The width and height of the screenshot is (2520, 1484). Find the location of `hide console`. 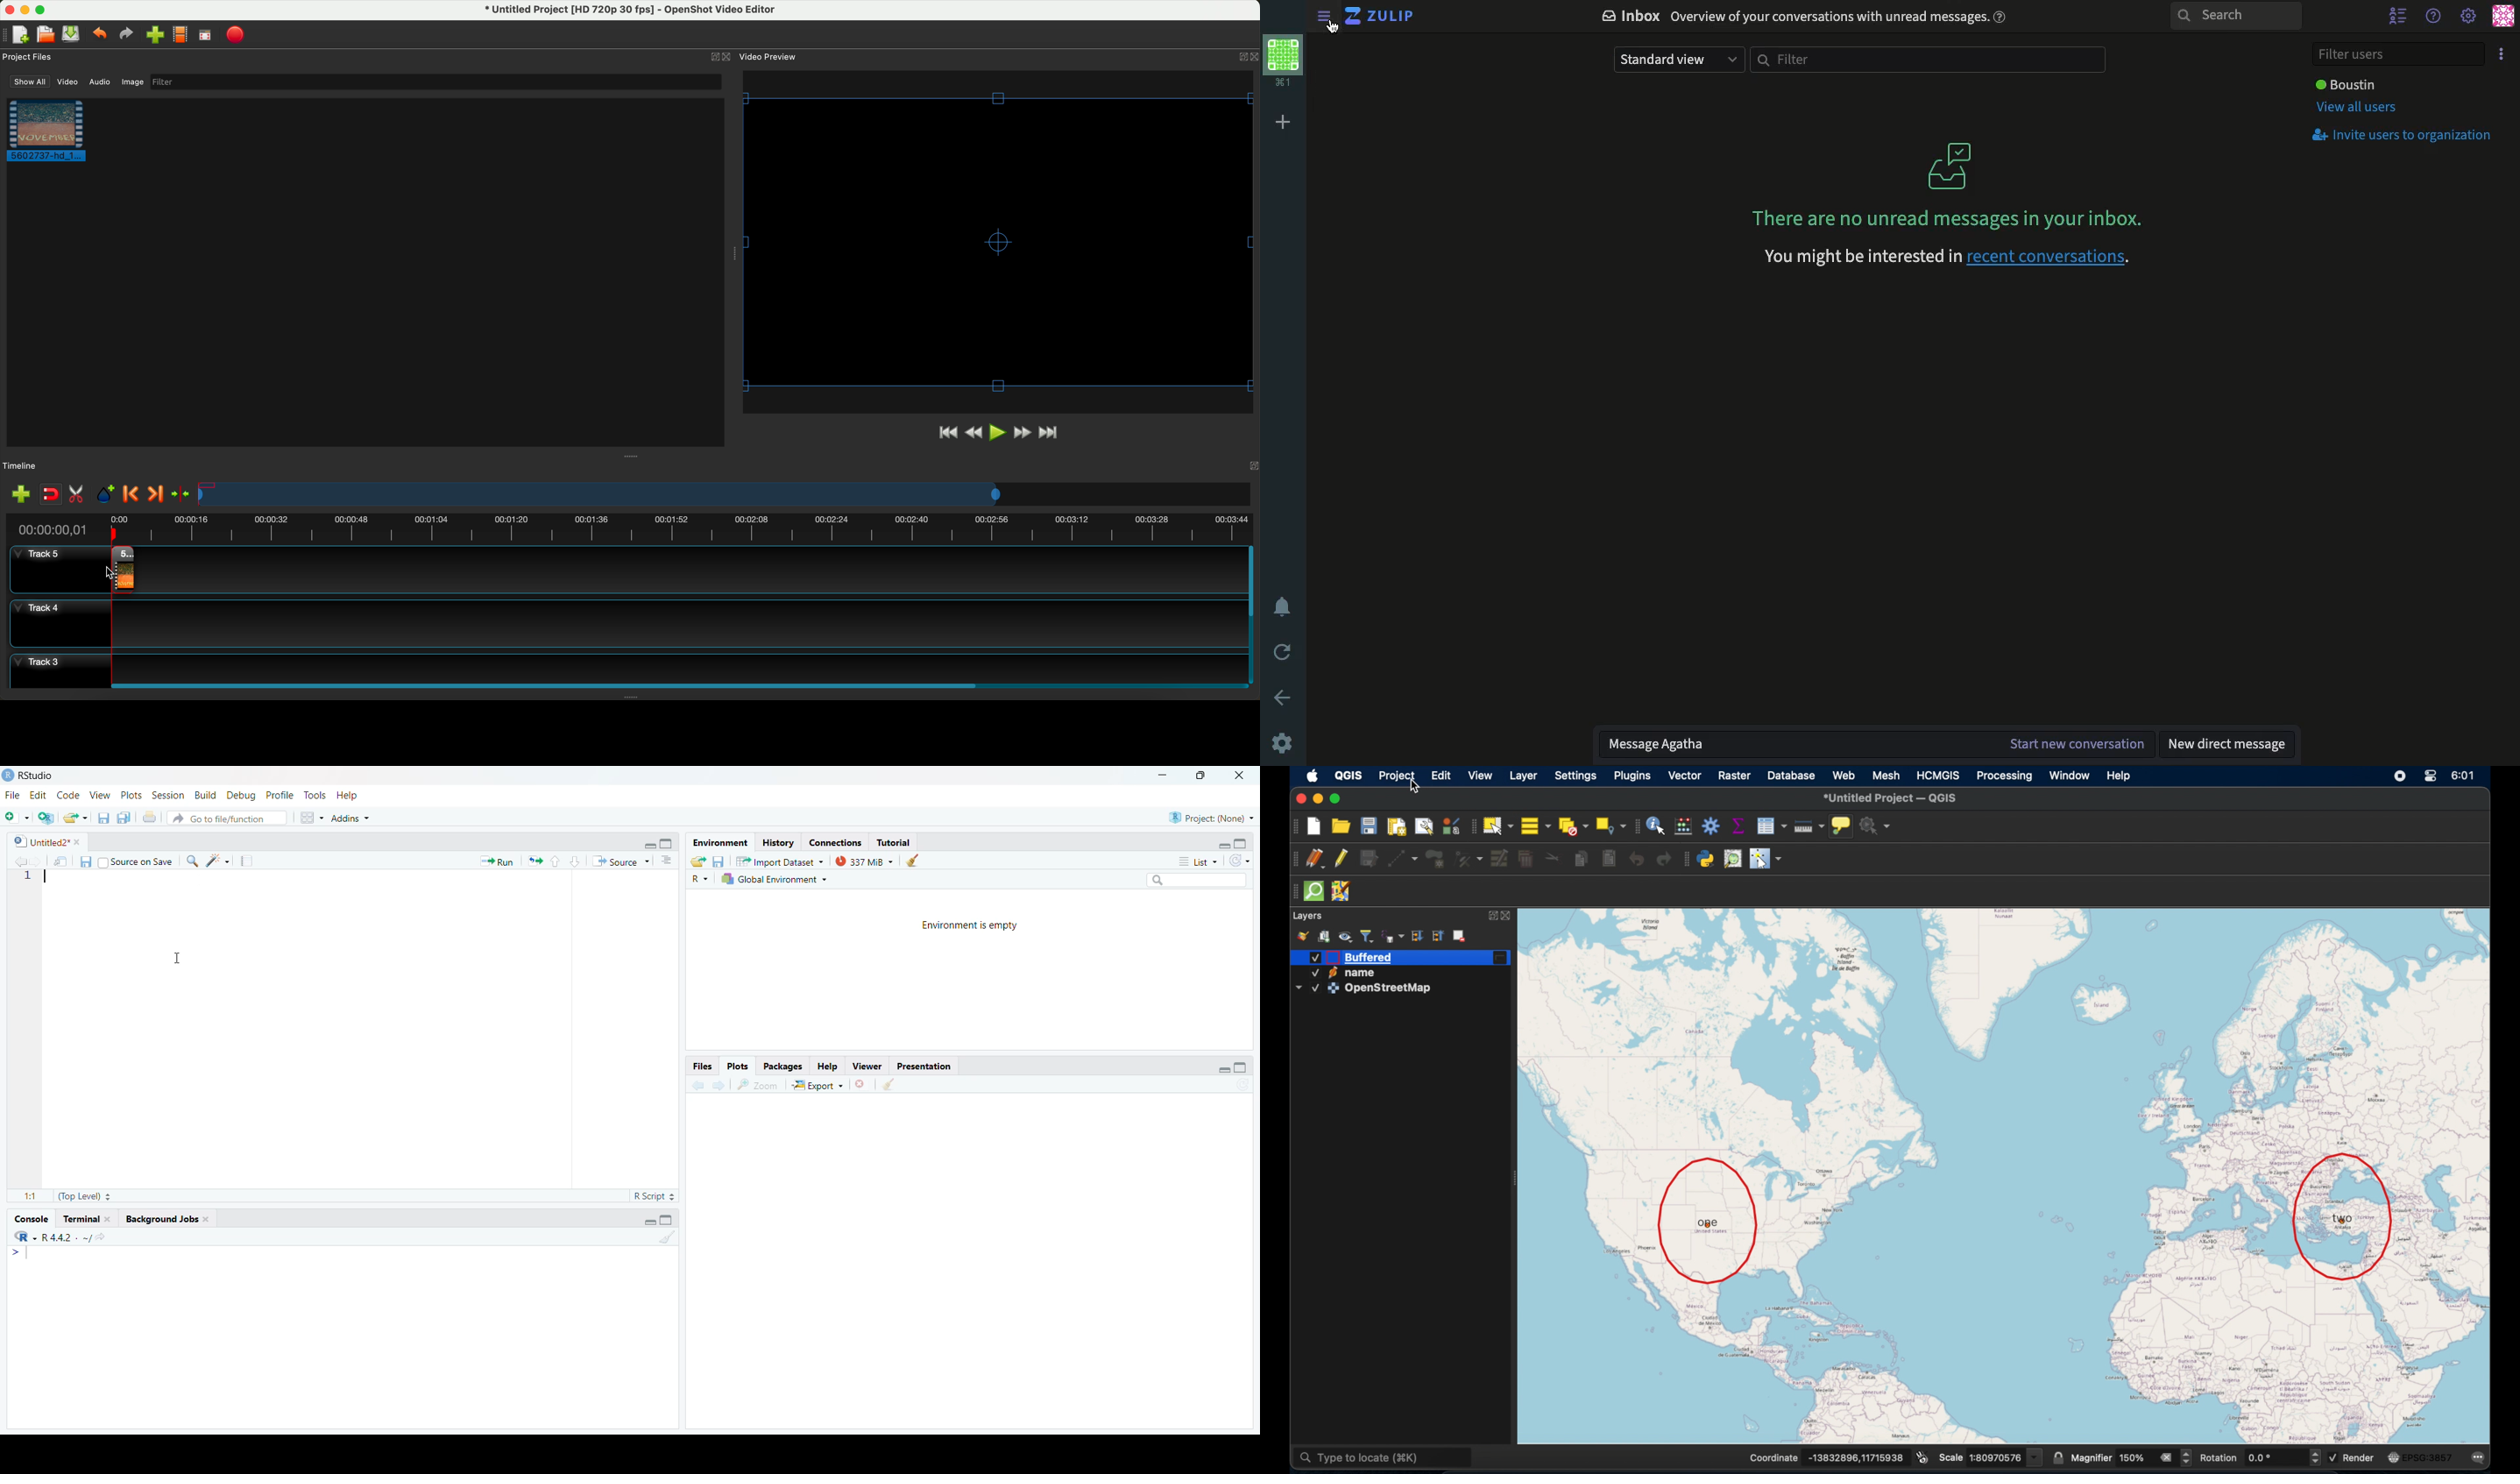

hide console is located at coordinates (1242, 844).